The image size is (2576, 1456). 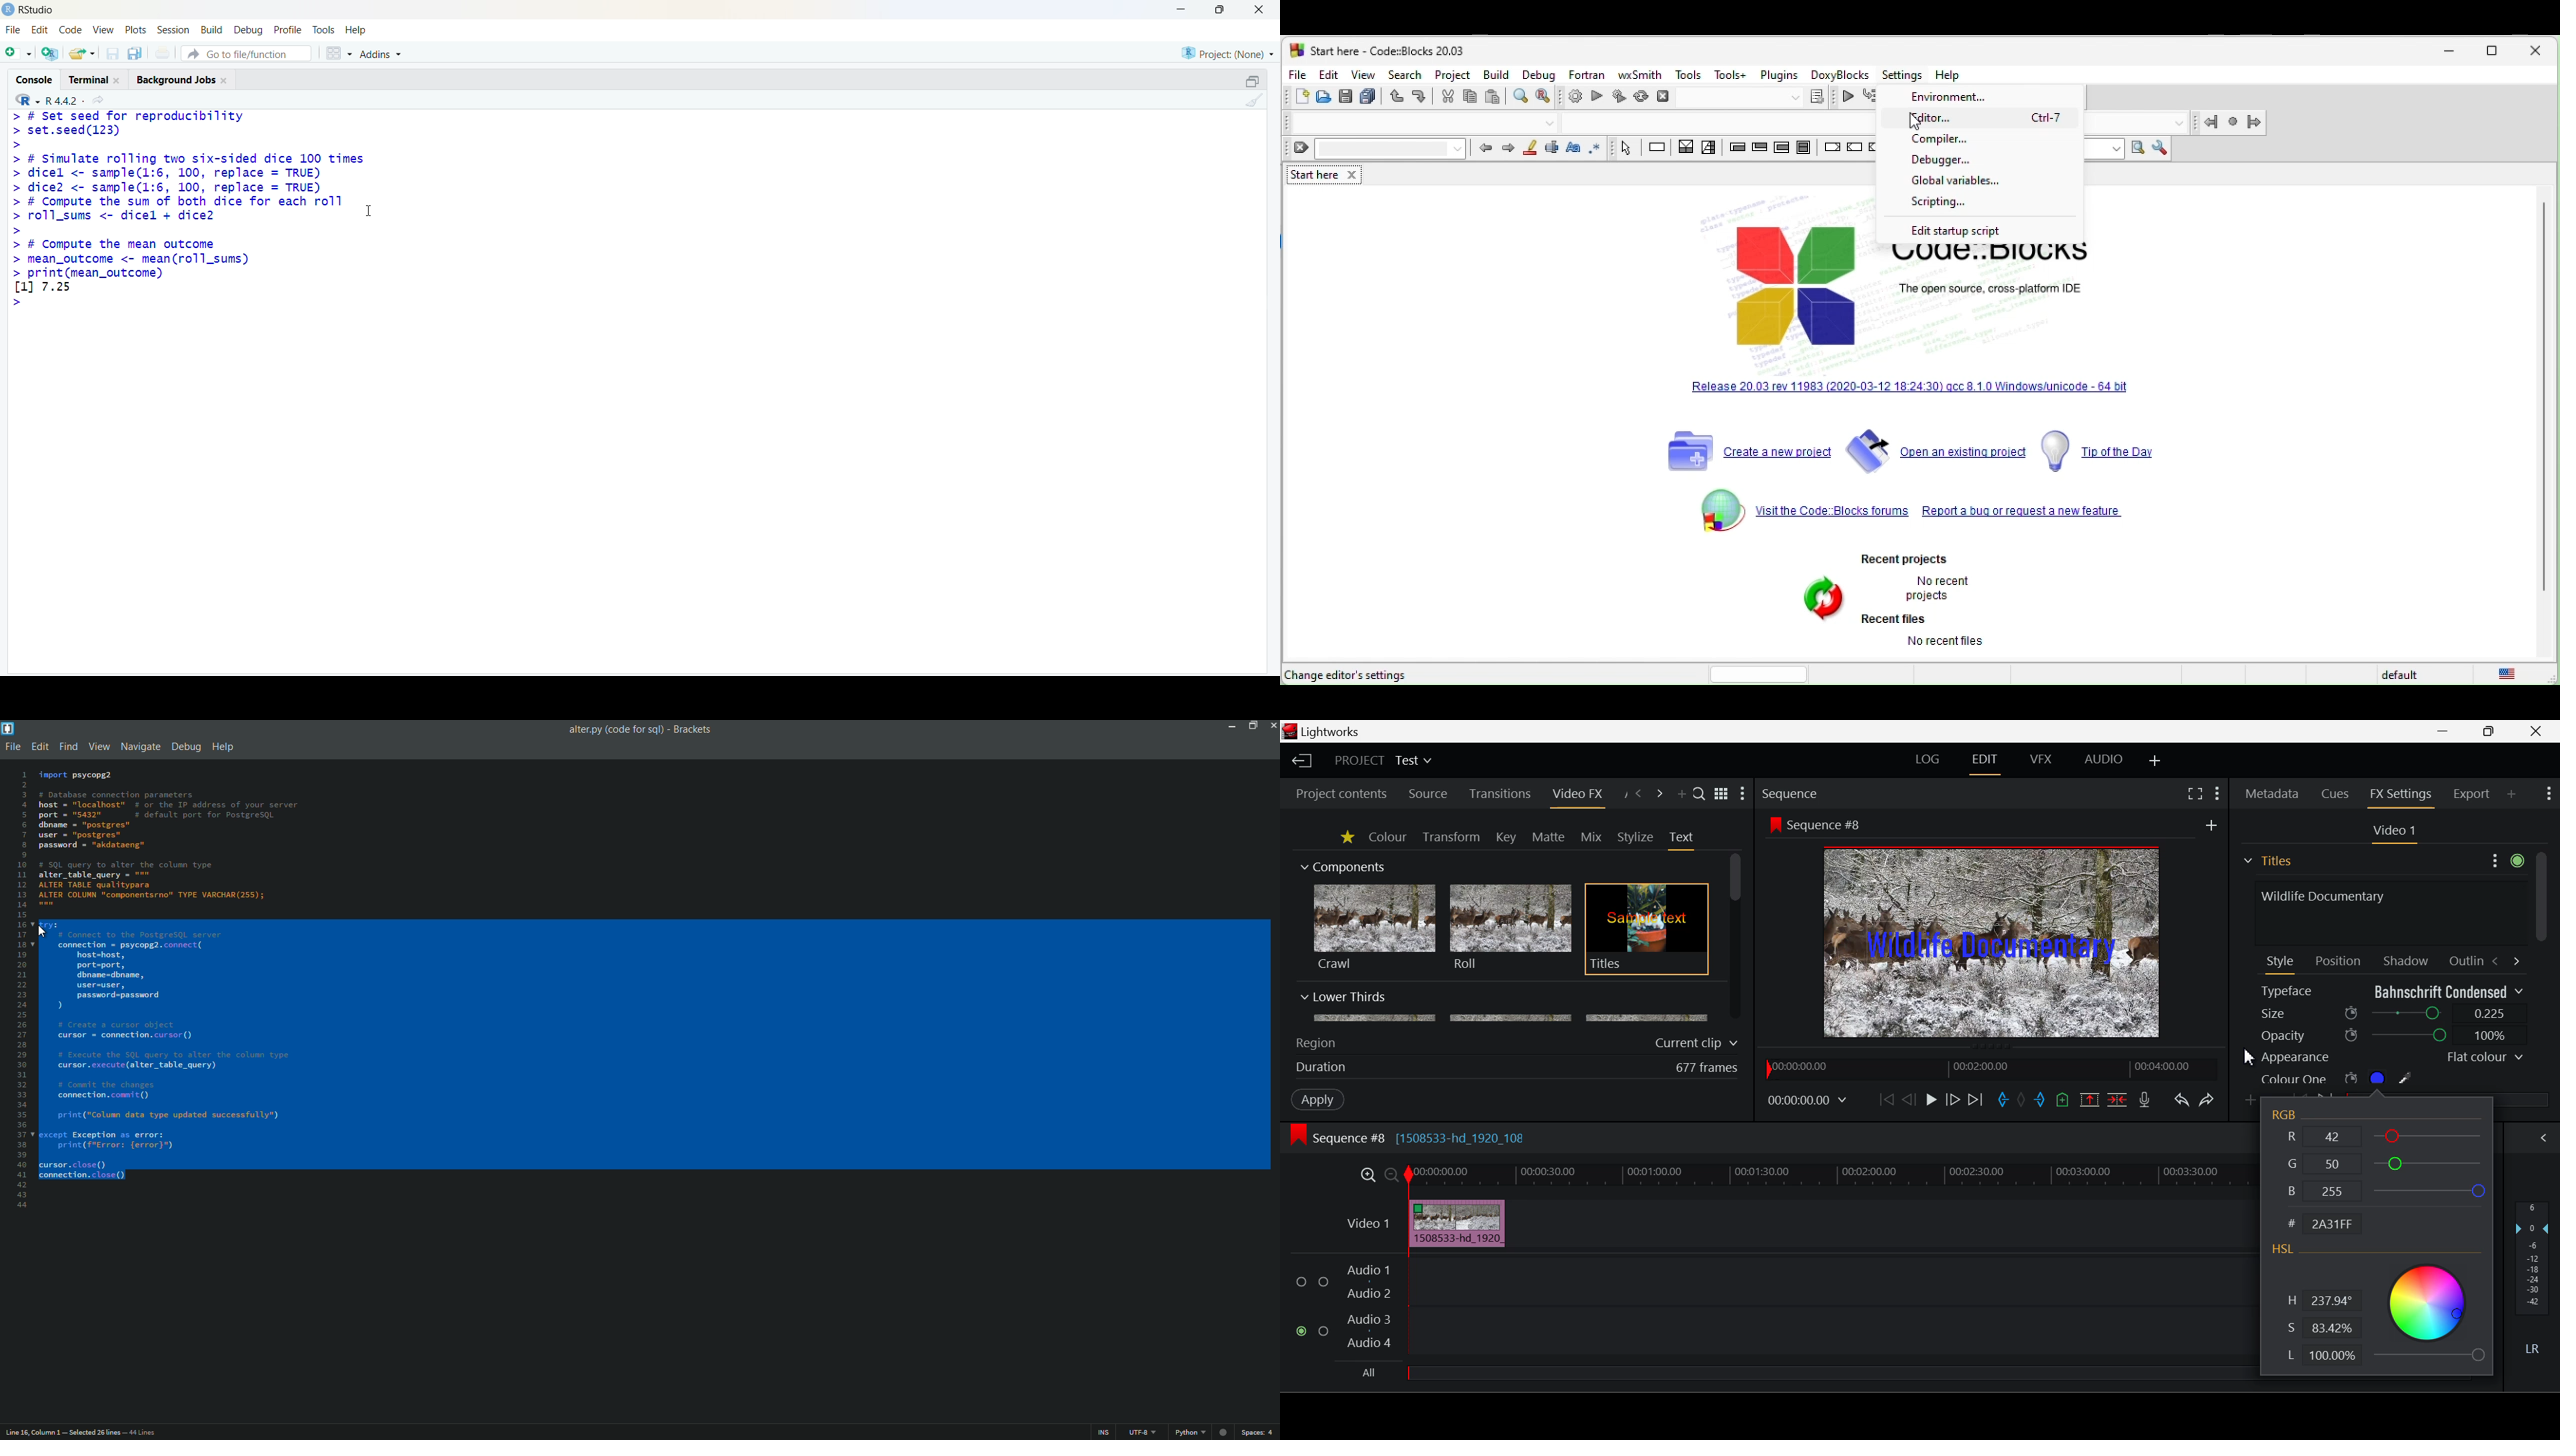 I want to click on Audio Input, so click(x=1827, y=1309).